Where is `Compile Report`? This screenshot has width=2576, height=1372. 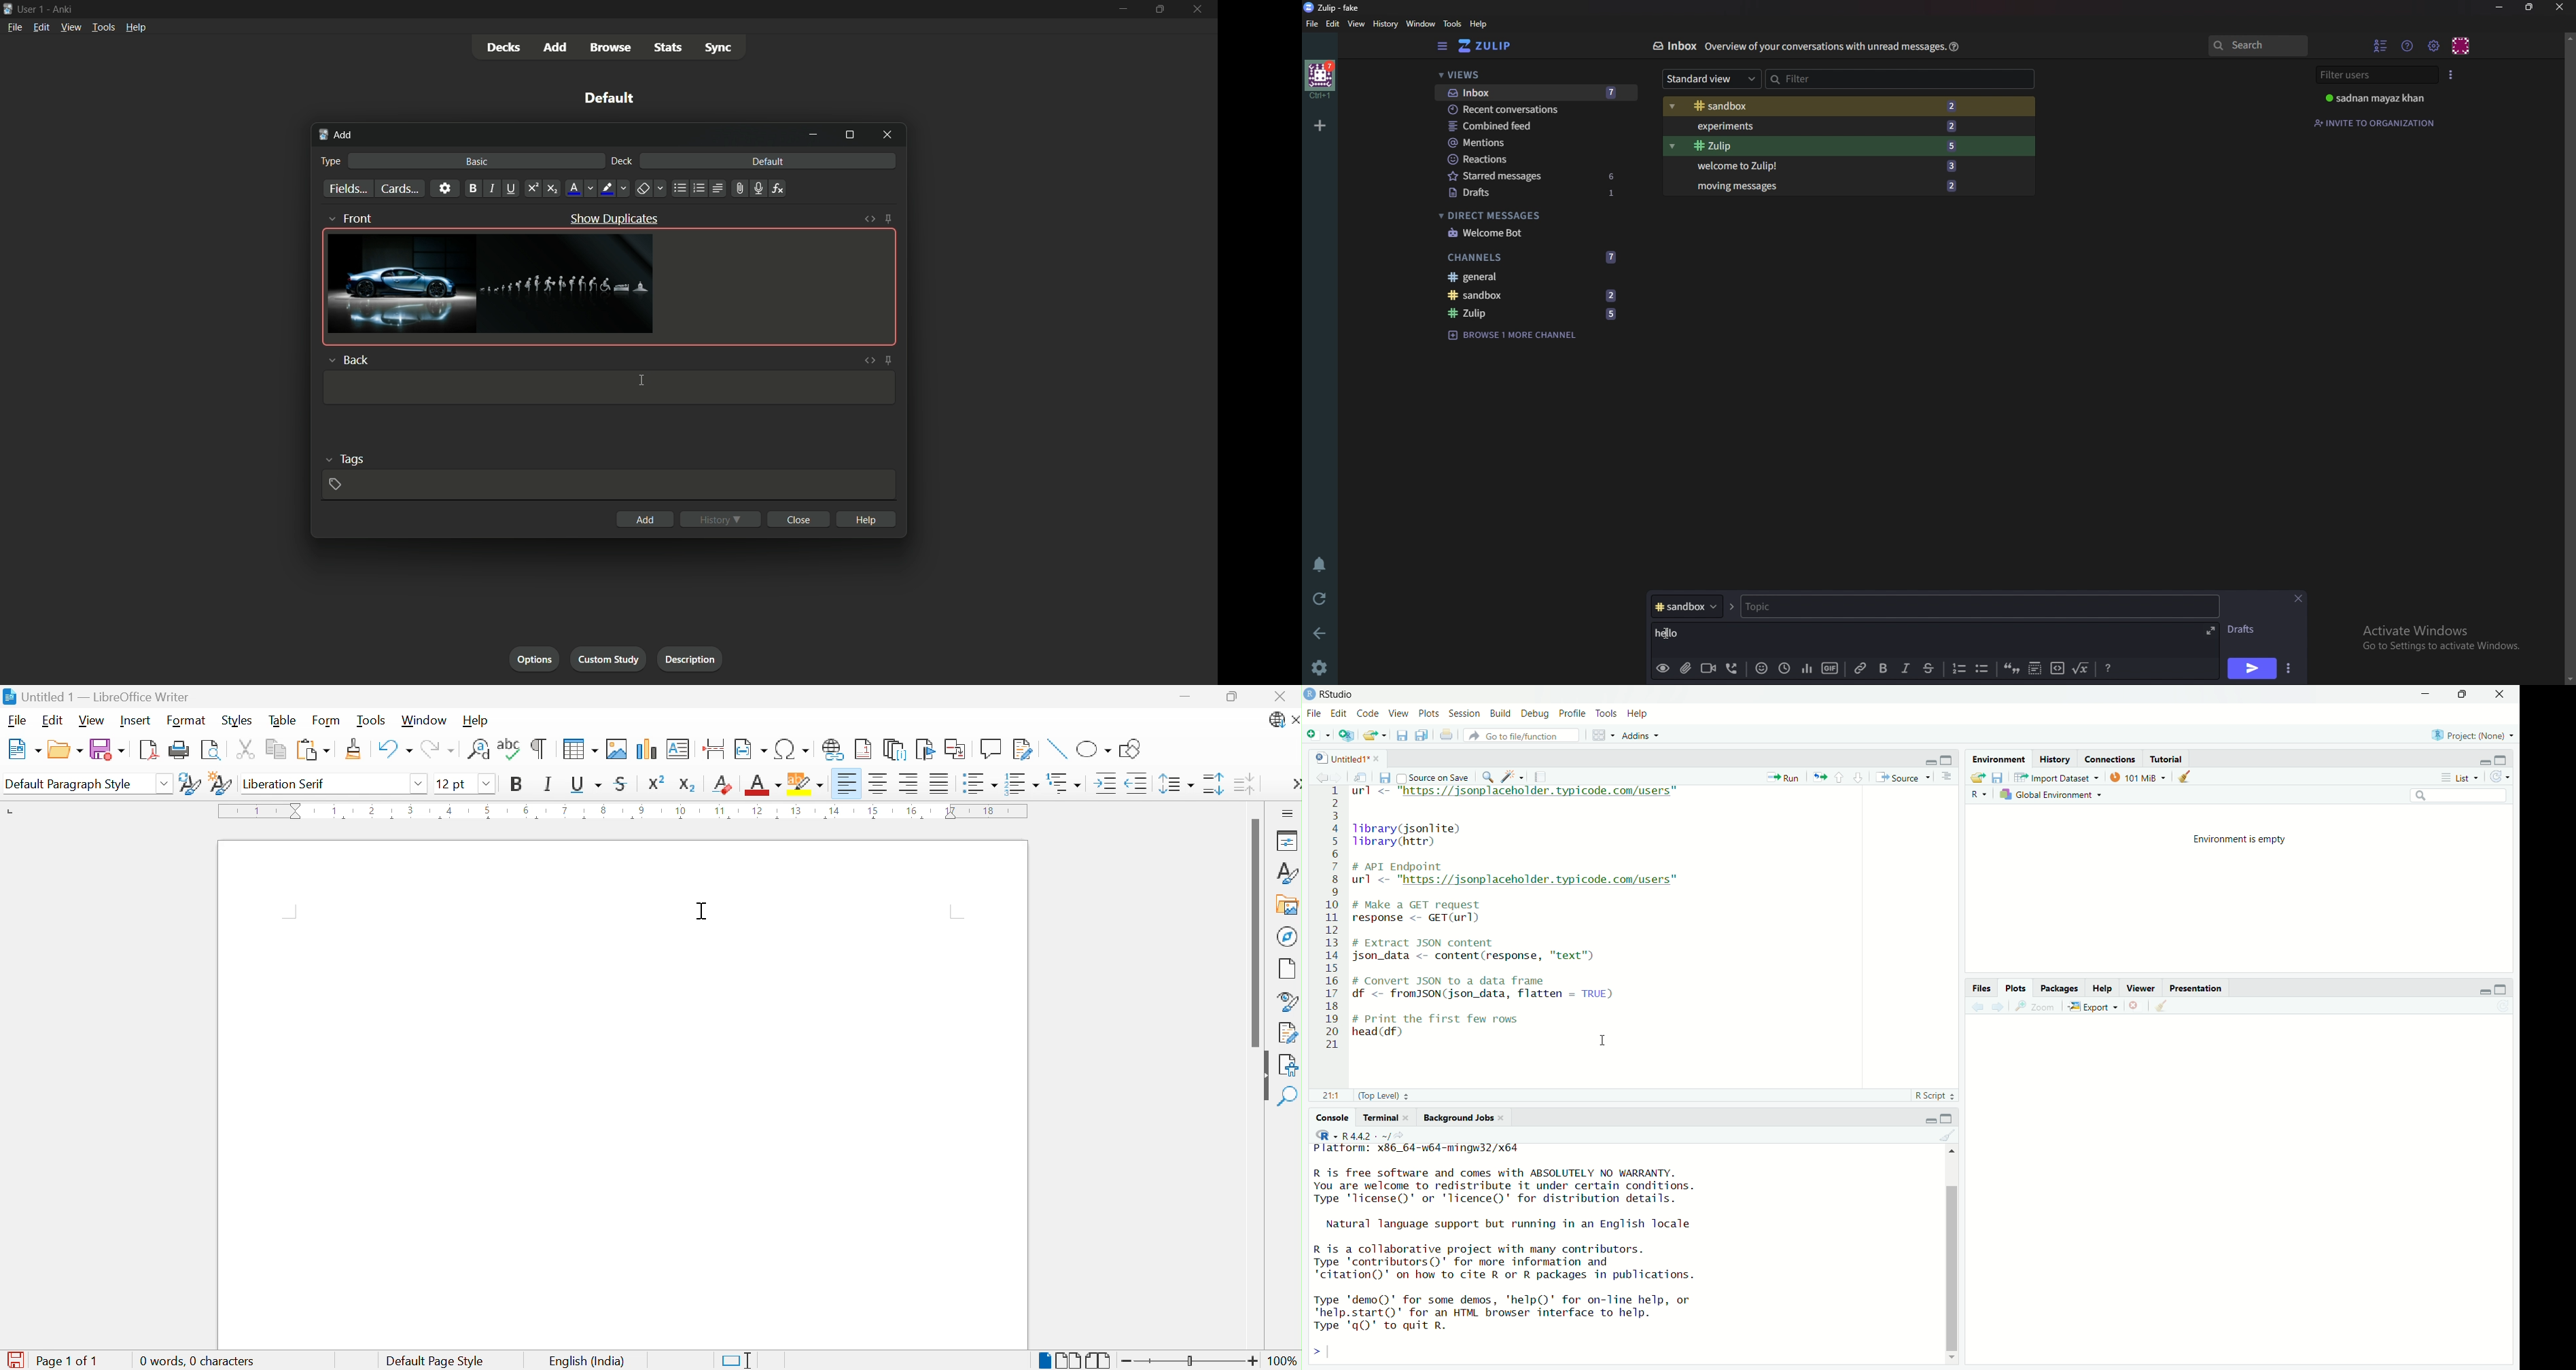
Compile Report is located at coordinates (1542, 776).